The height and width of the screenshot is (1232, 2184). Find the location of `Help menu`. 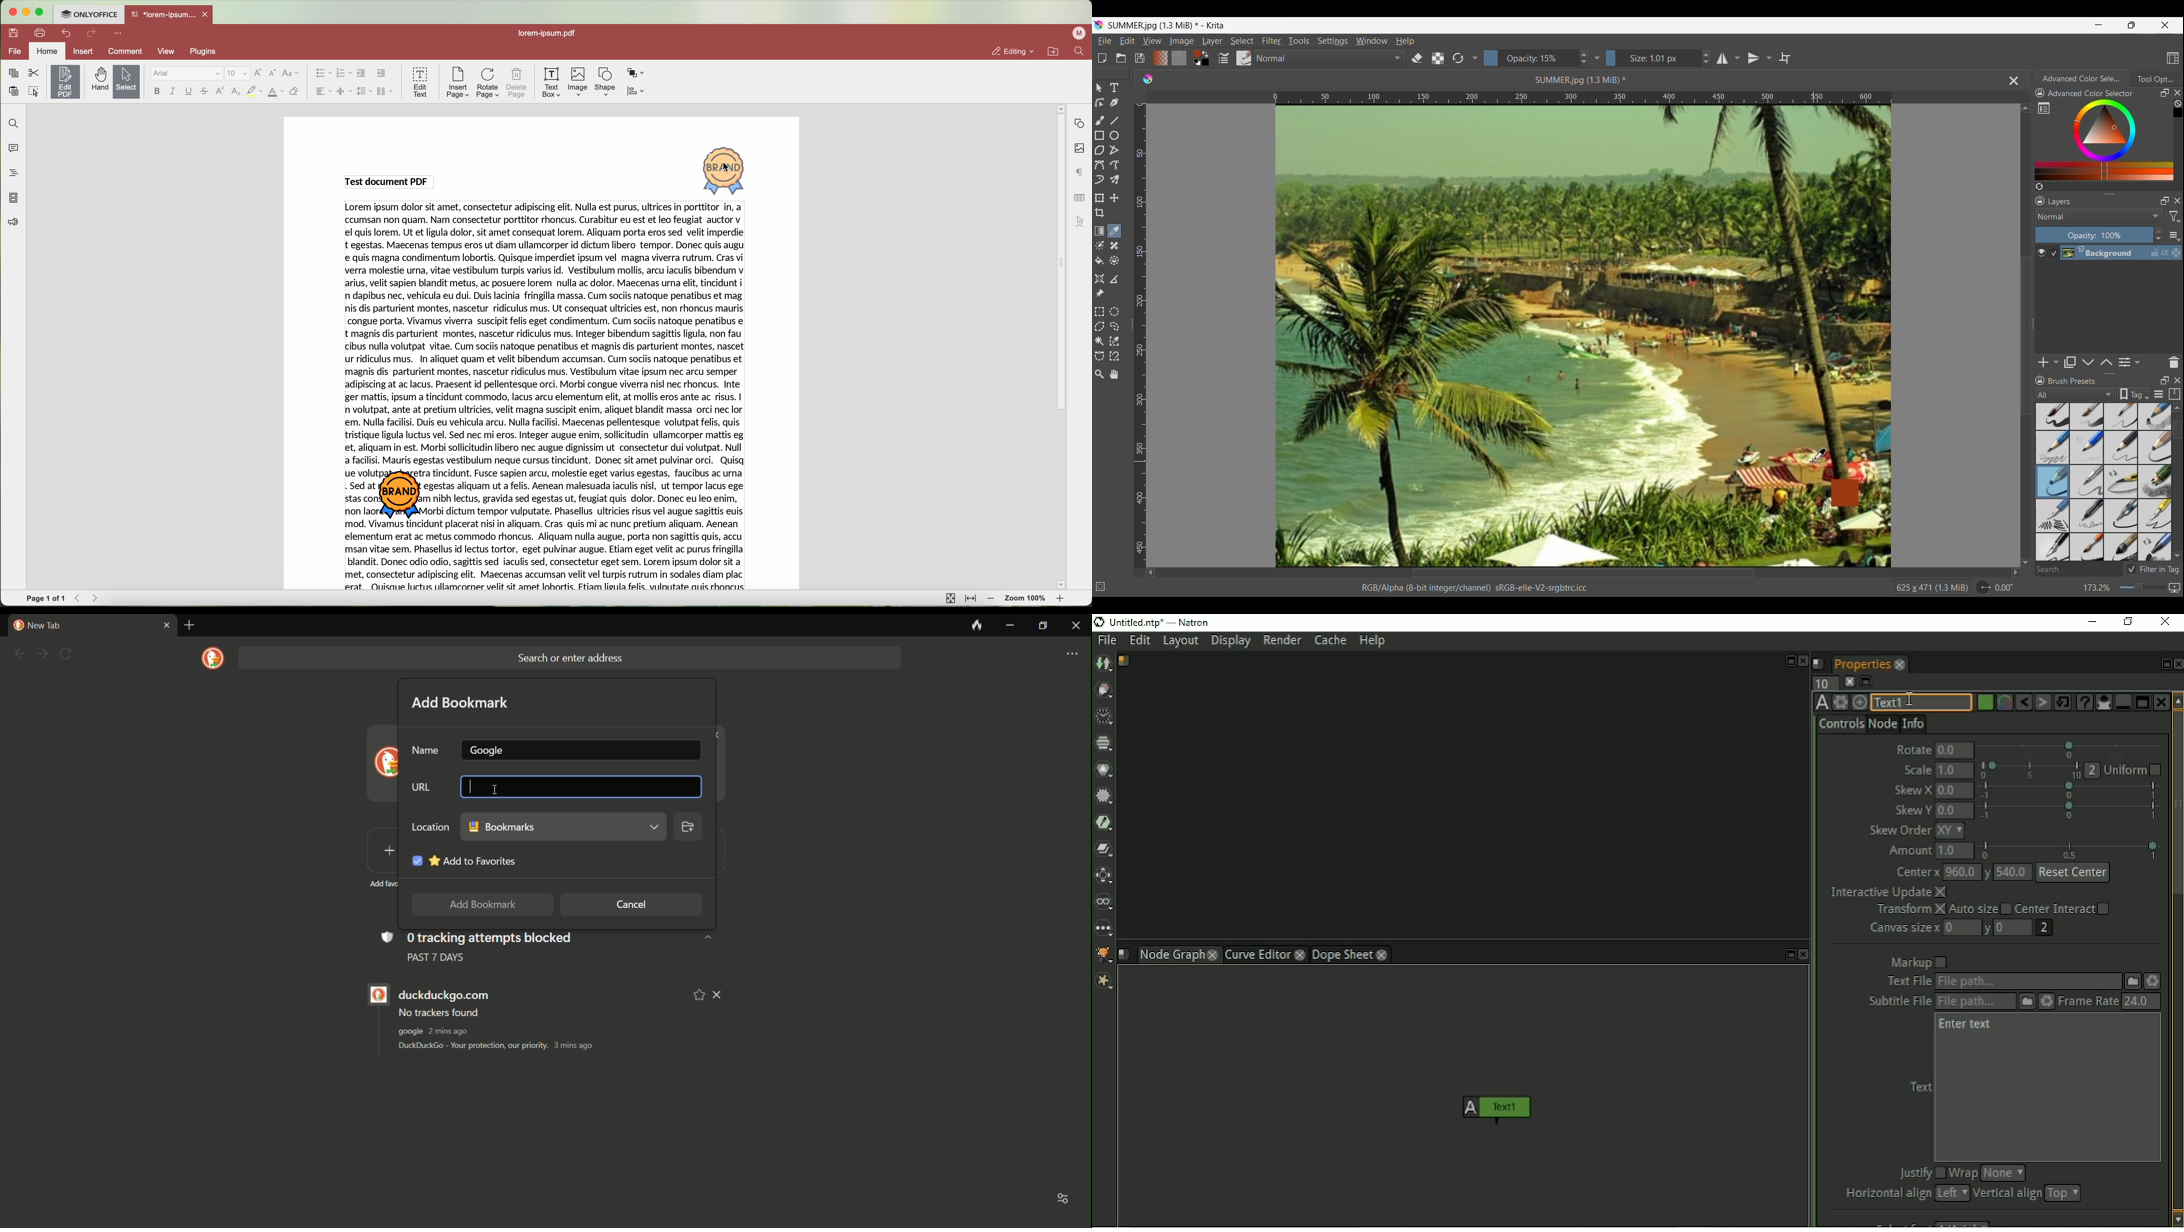

Help menu is located at coordinates (1405, 40).